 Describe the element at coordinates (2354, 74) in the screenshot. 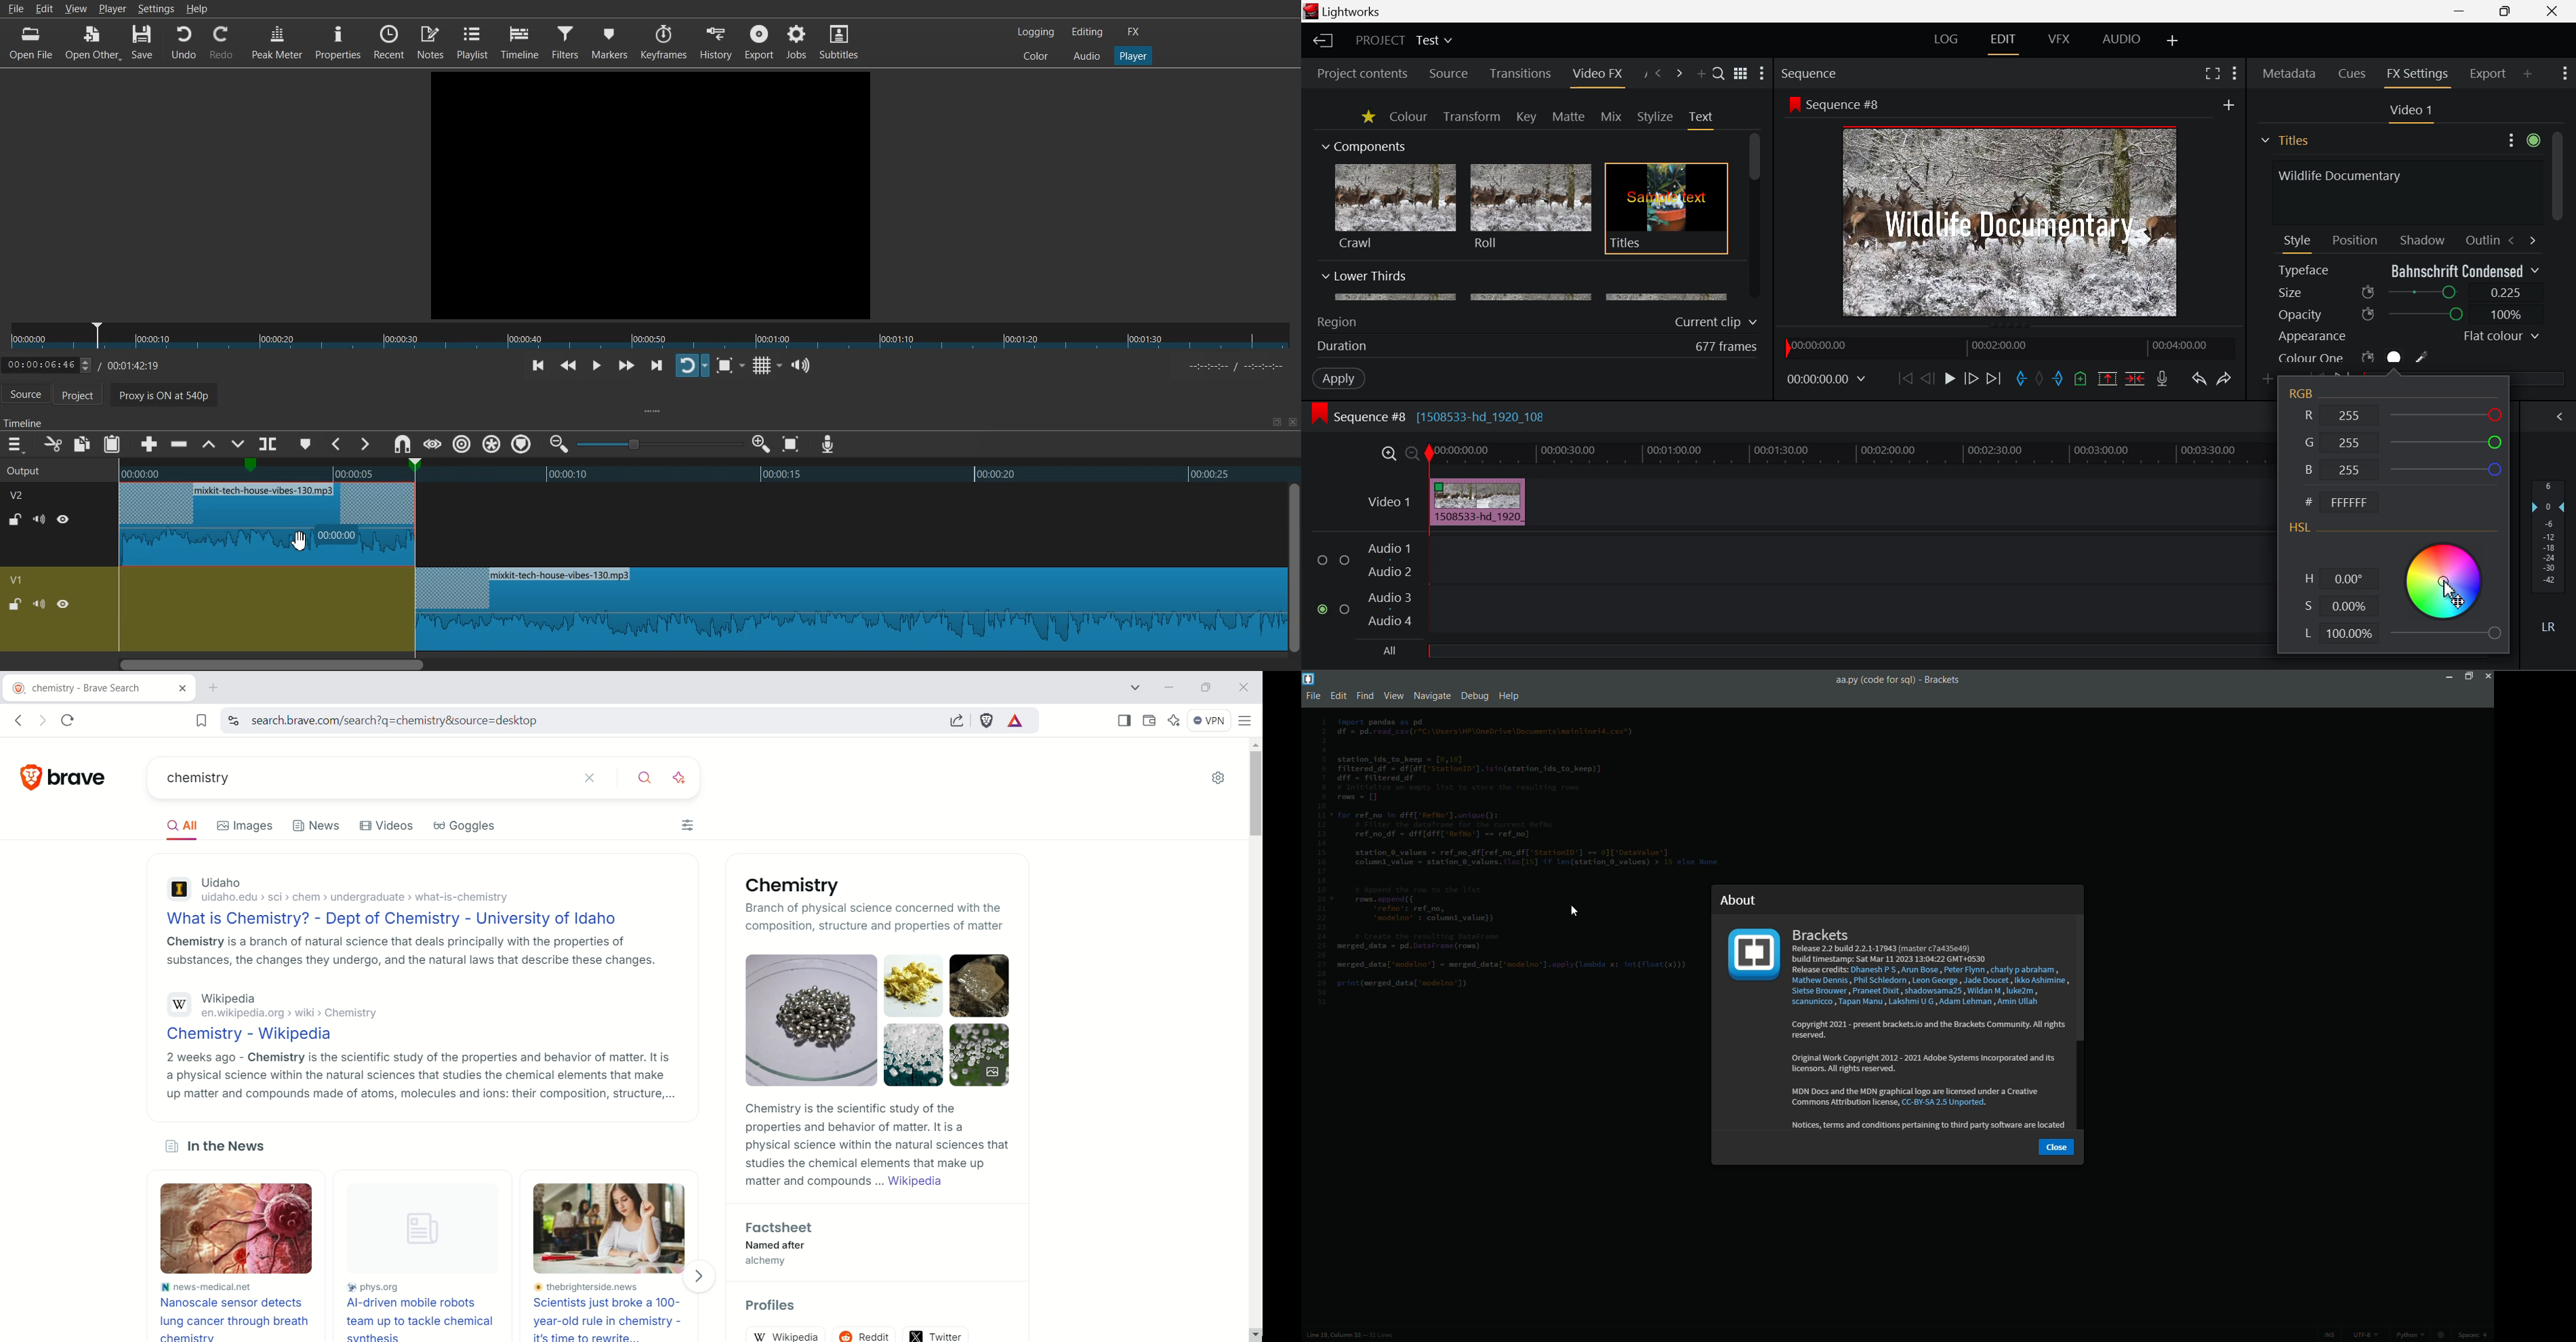

I see `Cues` at that location.